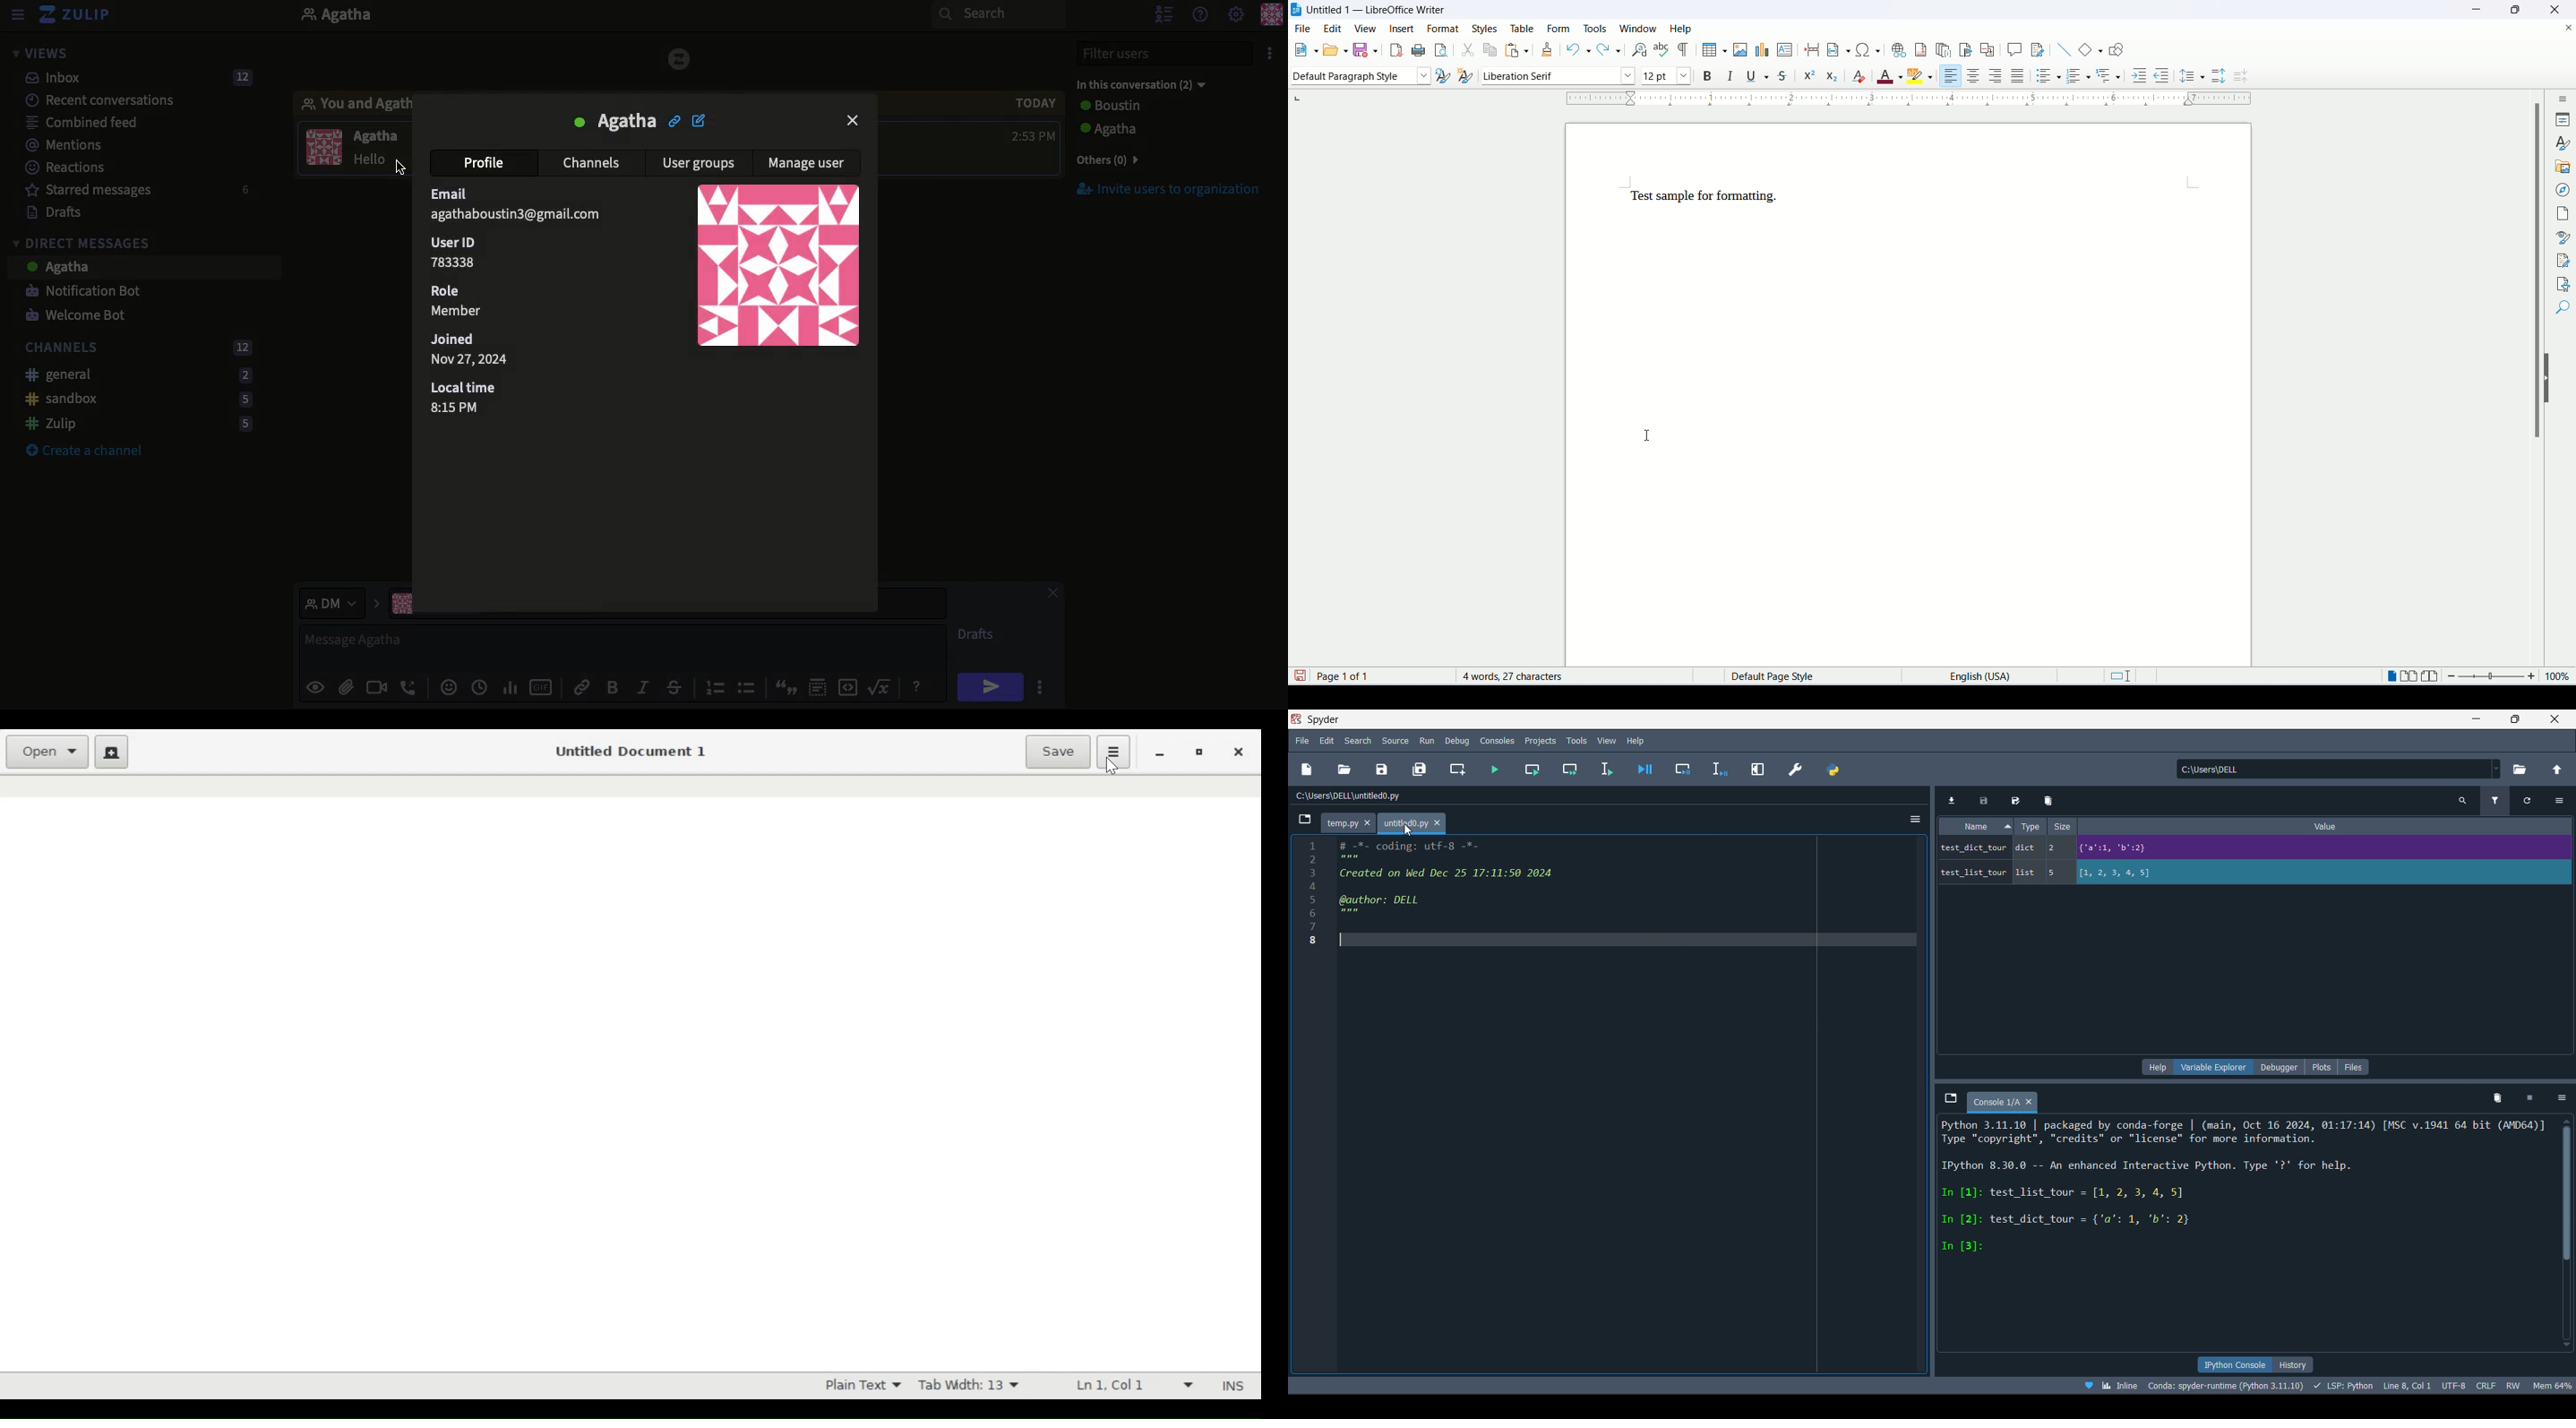  Describe the element at coordinates (2116, 50) in the screenshot. I see `draw function` at that location.